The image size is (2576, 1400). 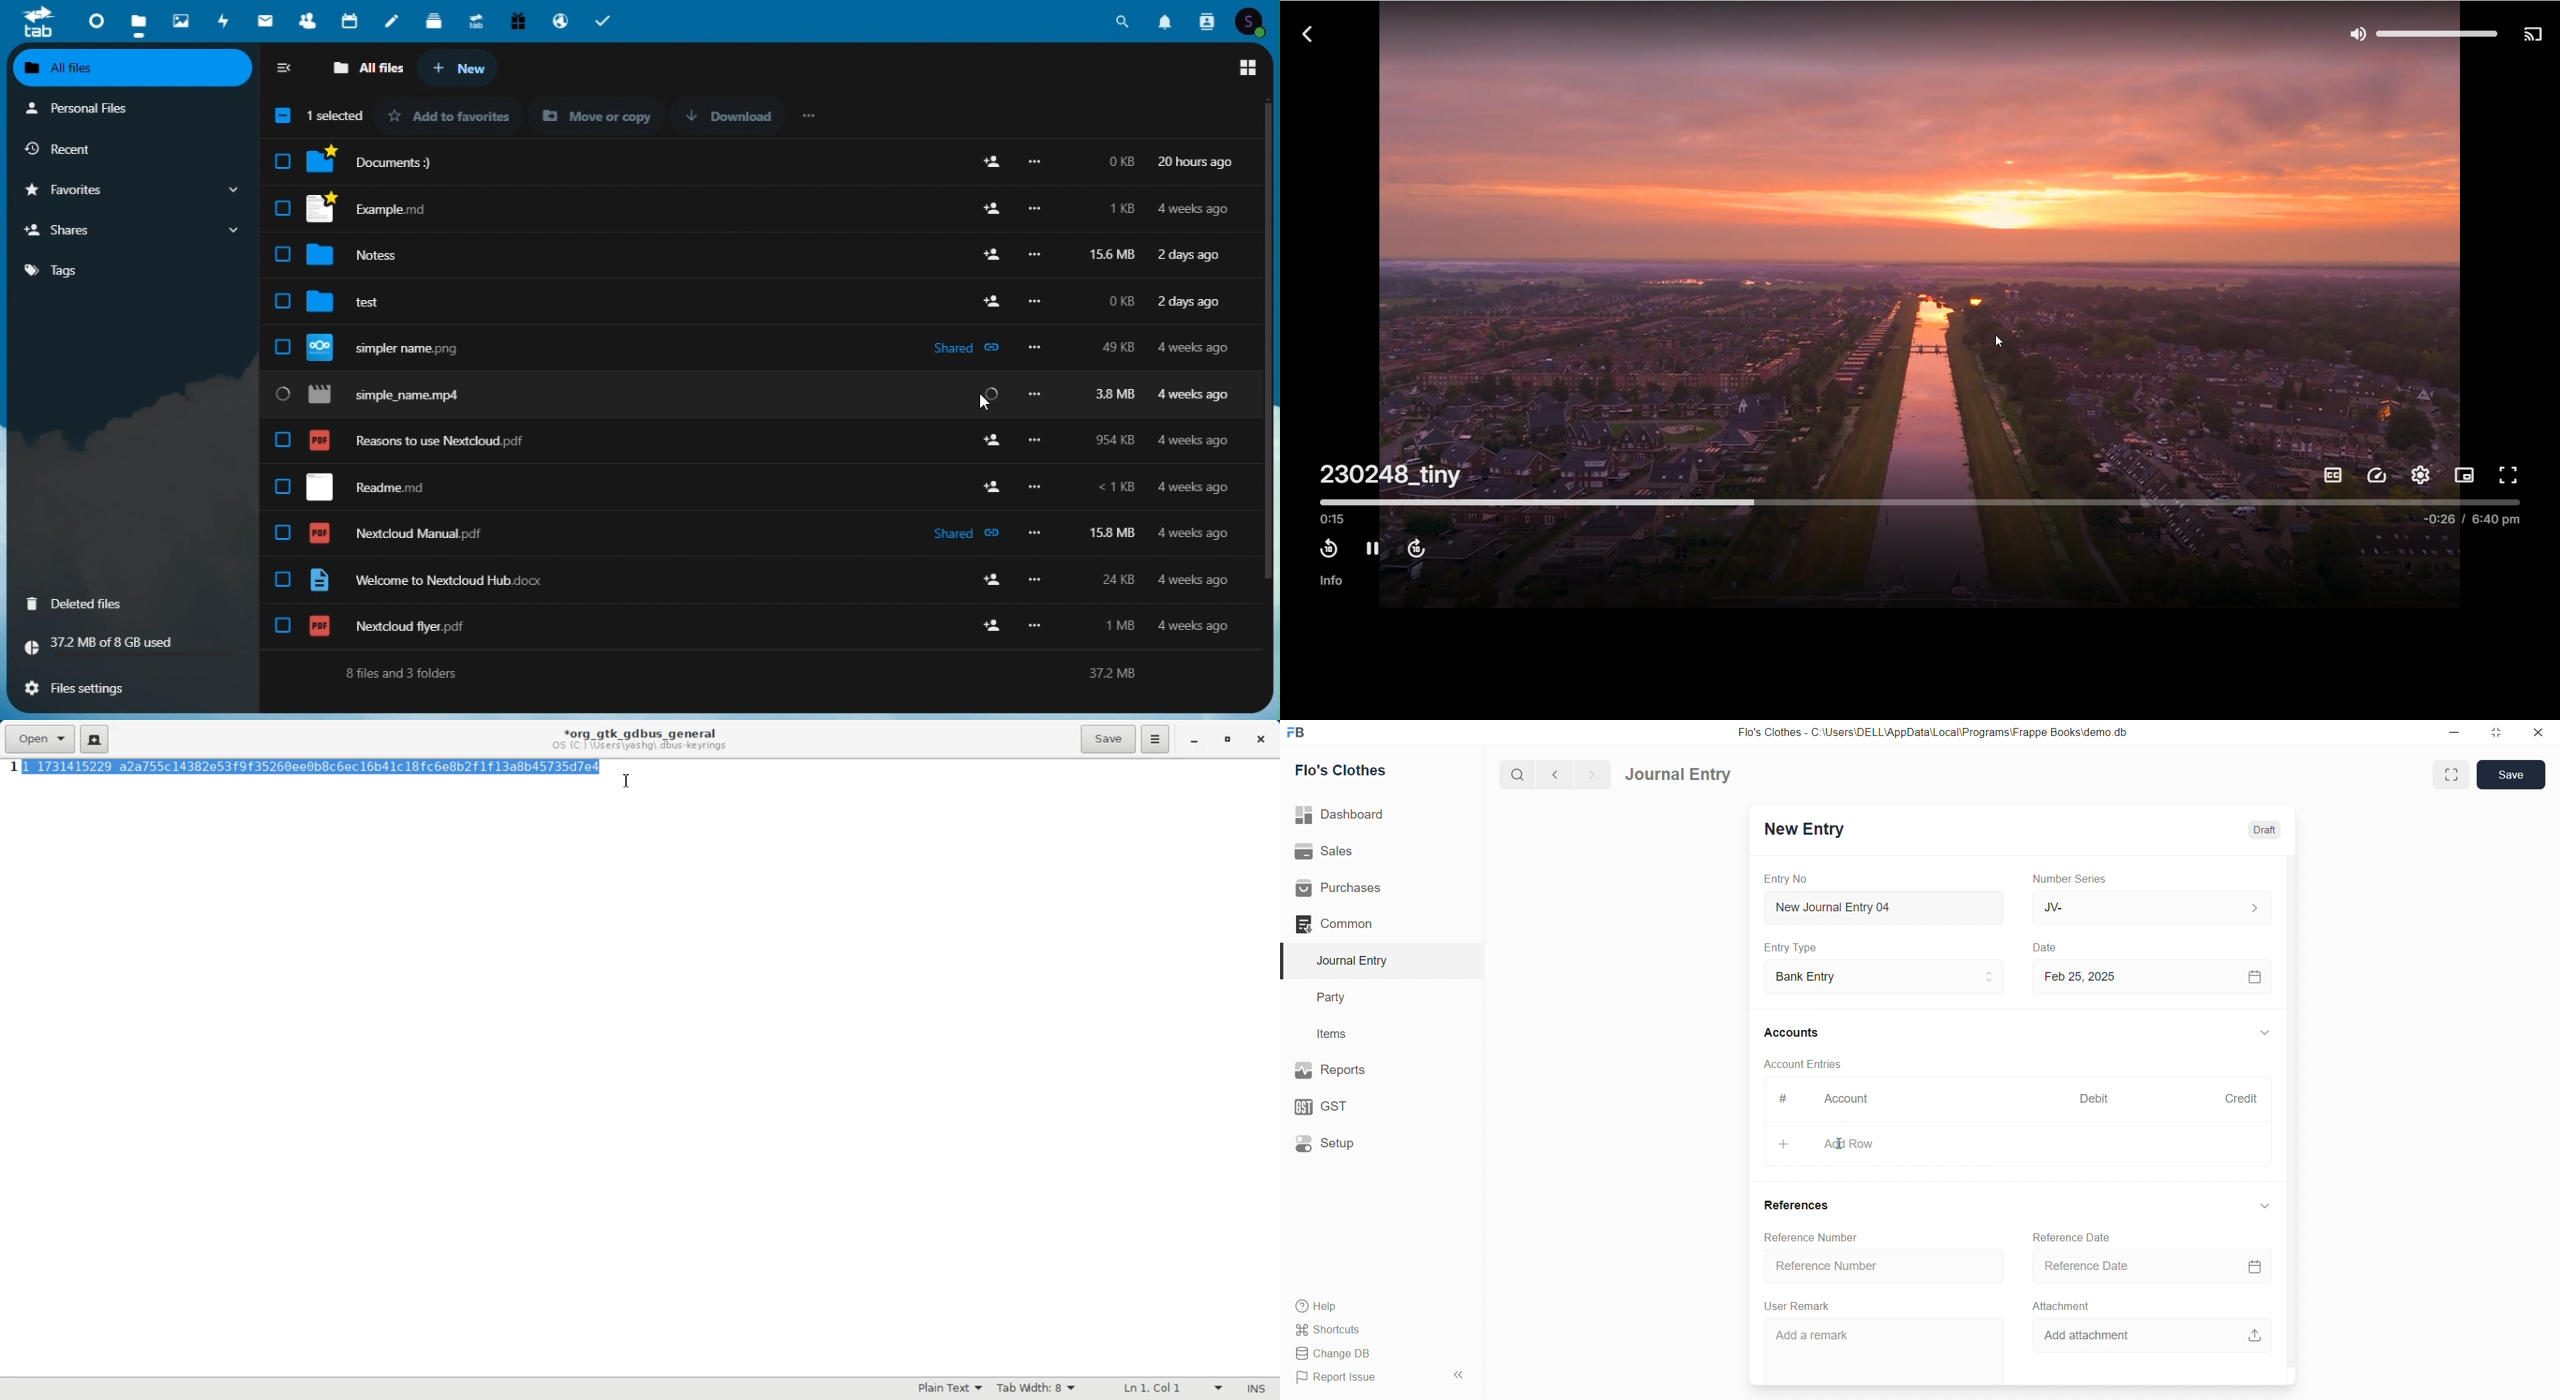 What do you see at coordinates (1933, 733) in the screenshot?
I see `Flo's Clothes - C:\Users\DELL\AppData\Local\Programs\Frappe Books\demo.db` at bounding box center [1933, 733].